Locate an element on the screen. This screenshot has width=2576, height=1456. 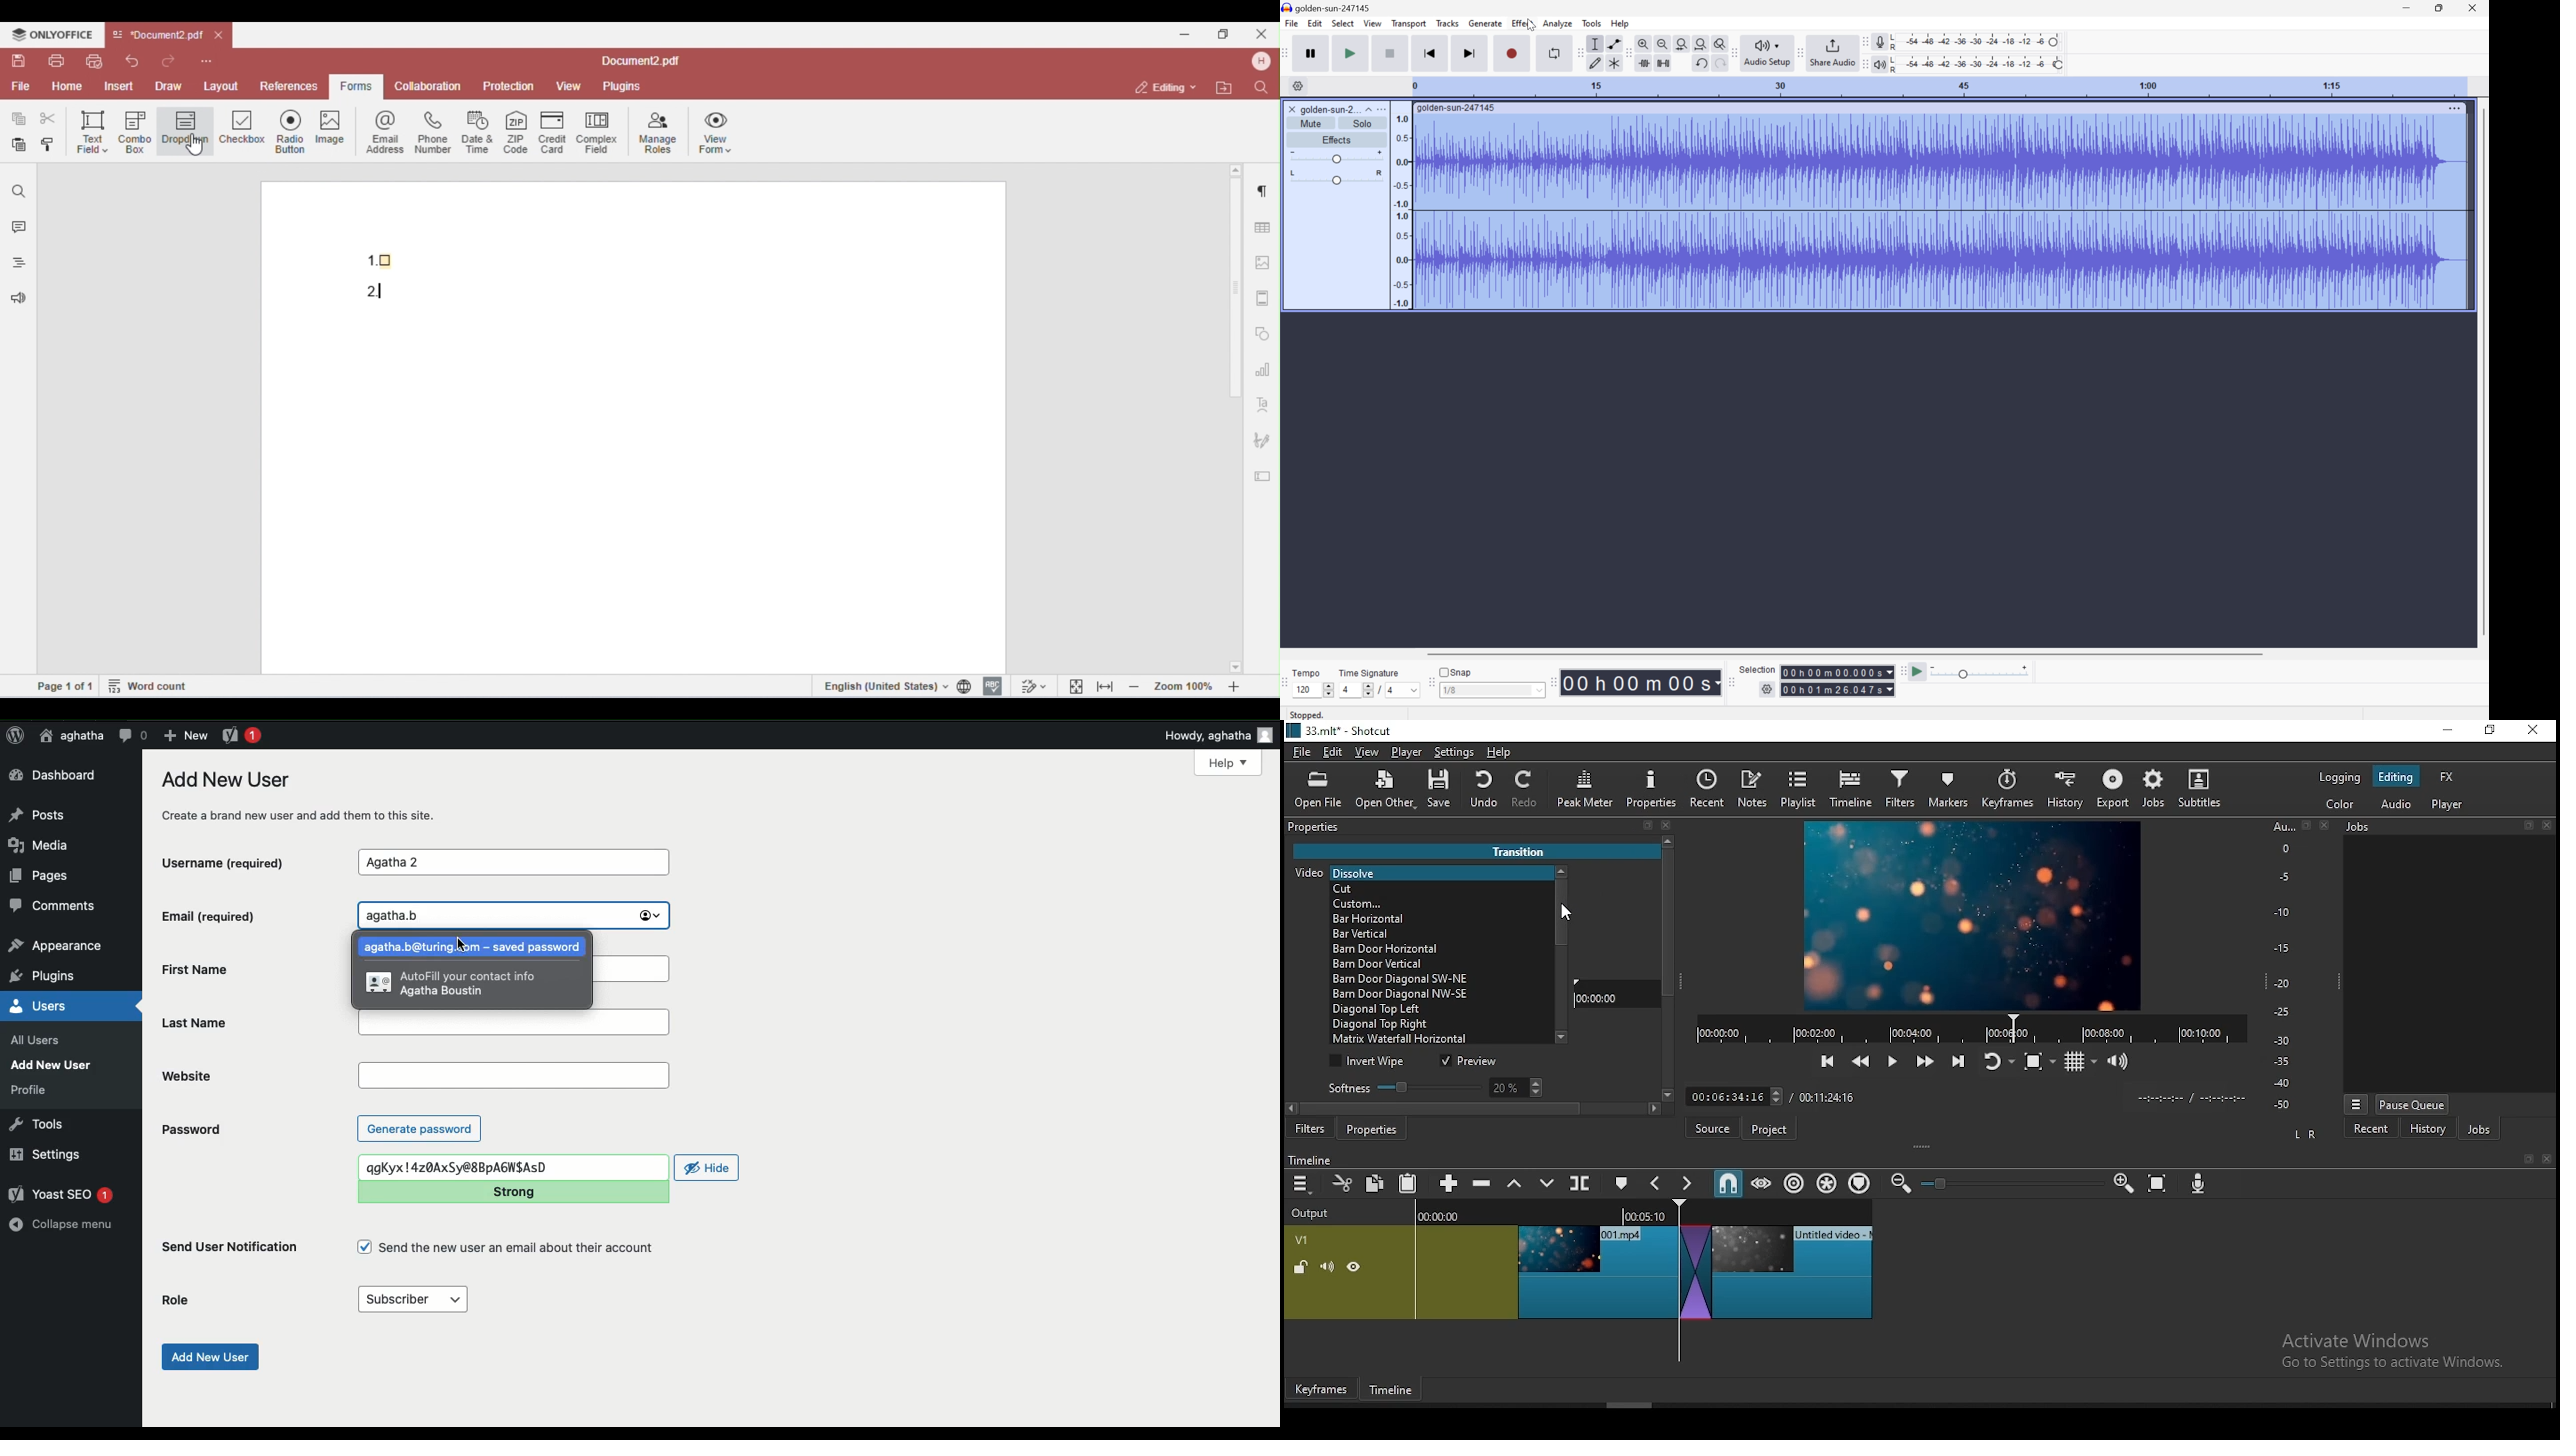
Fit selection to width is located at coordinates (1682, 42).